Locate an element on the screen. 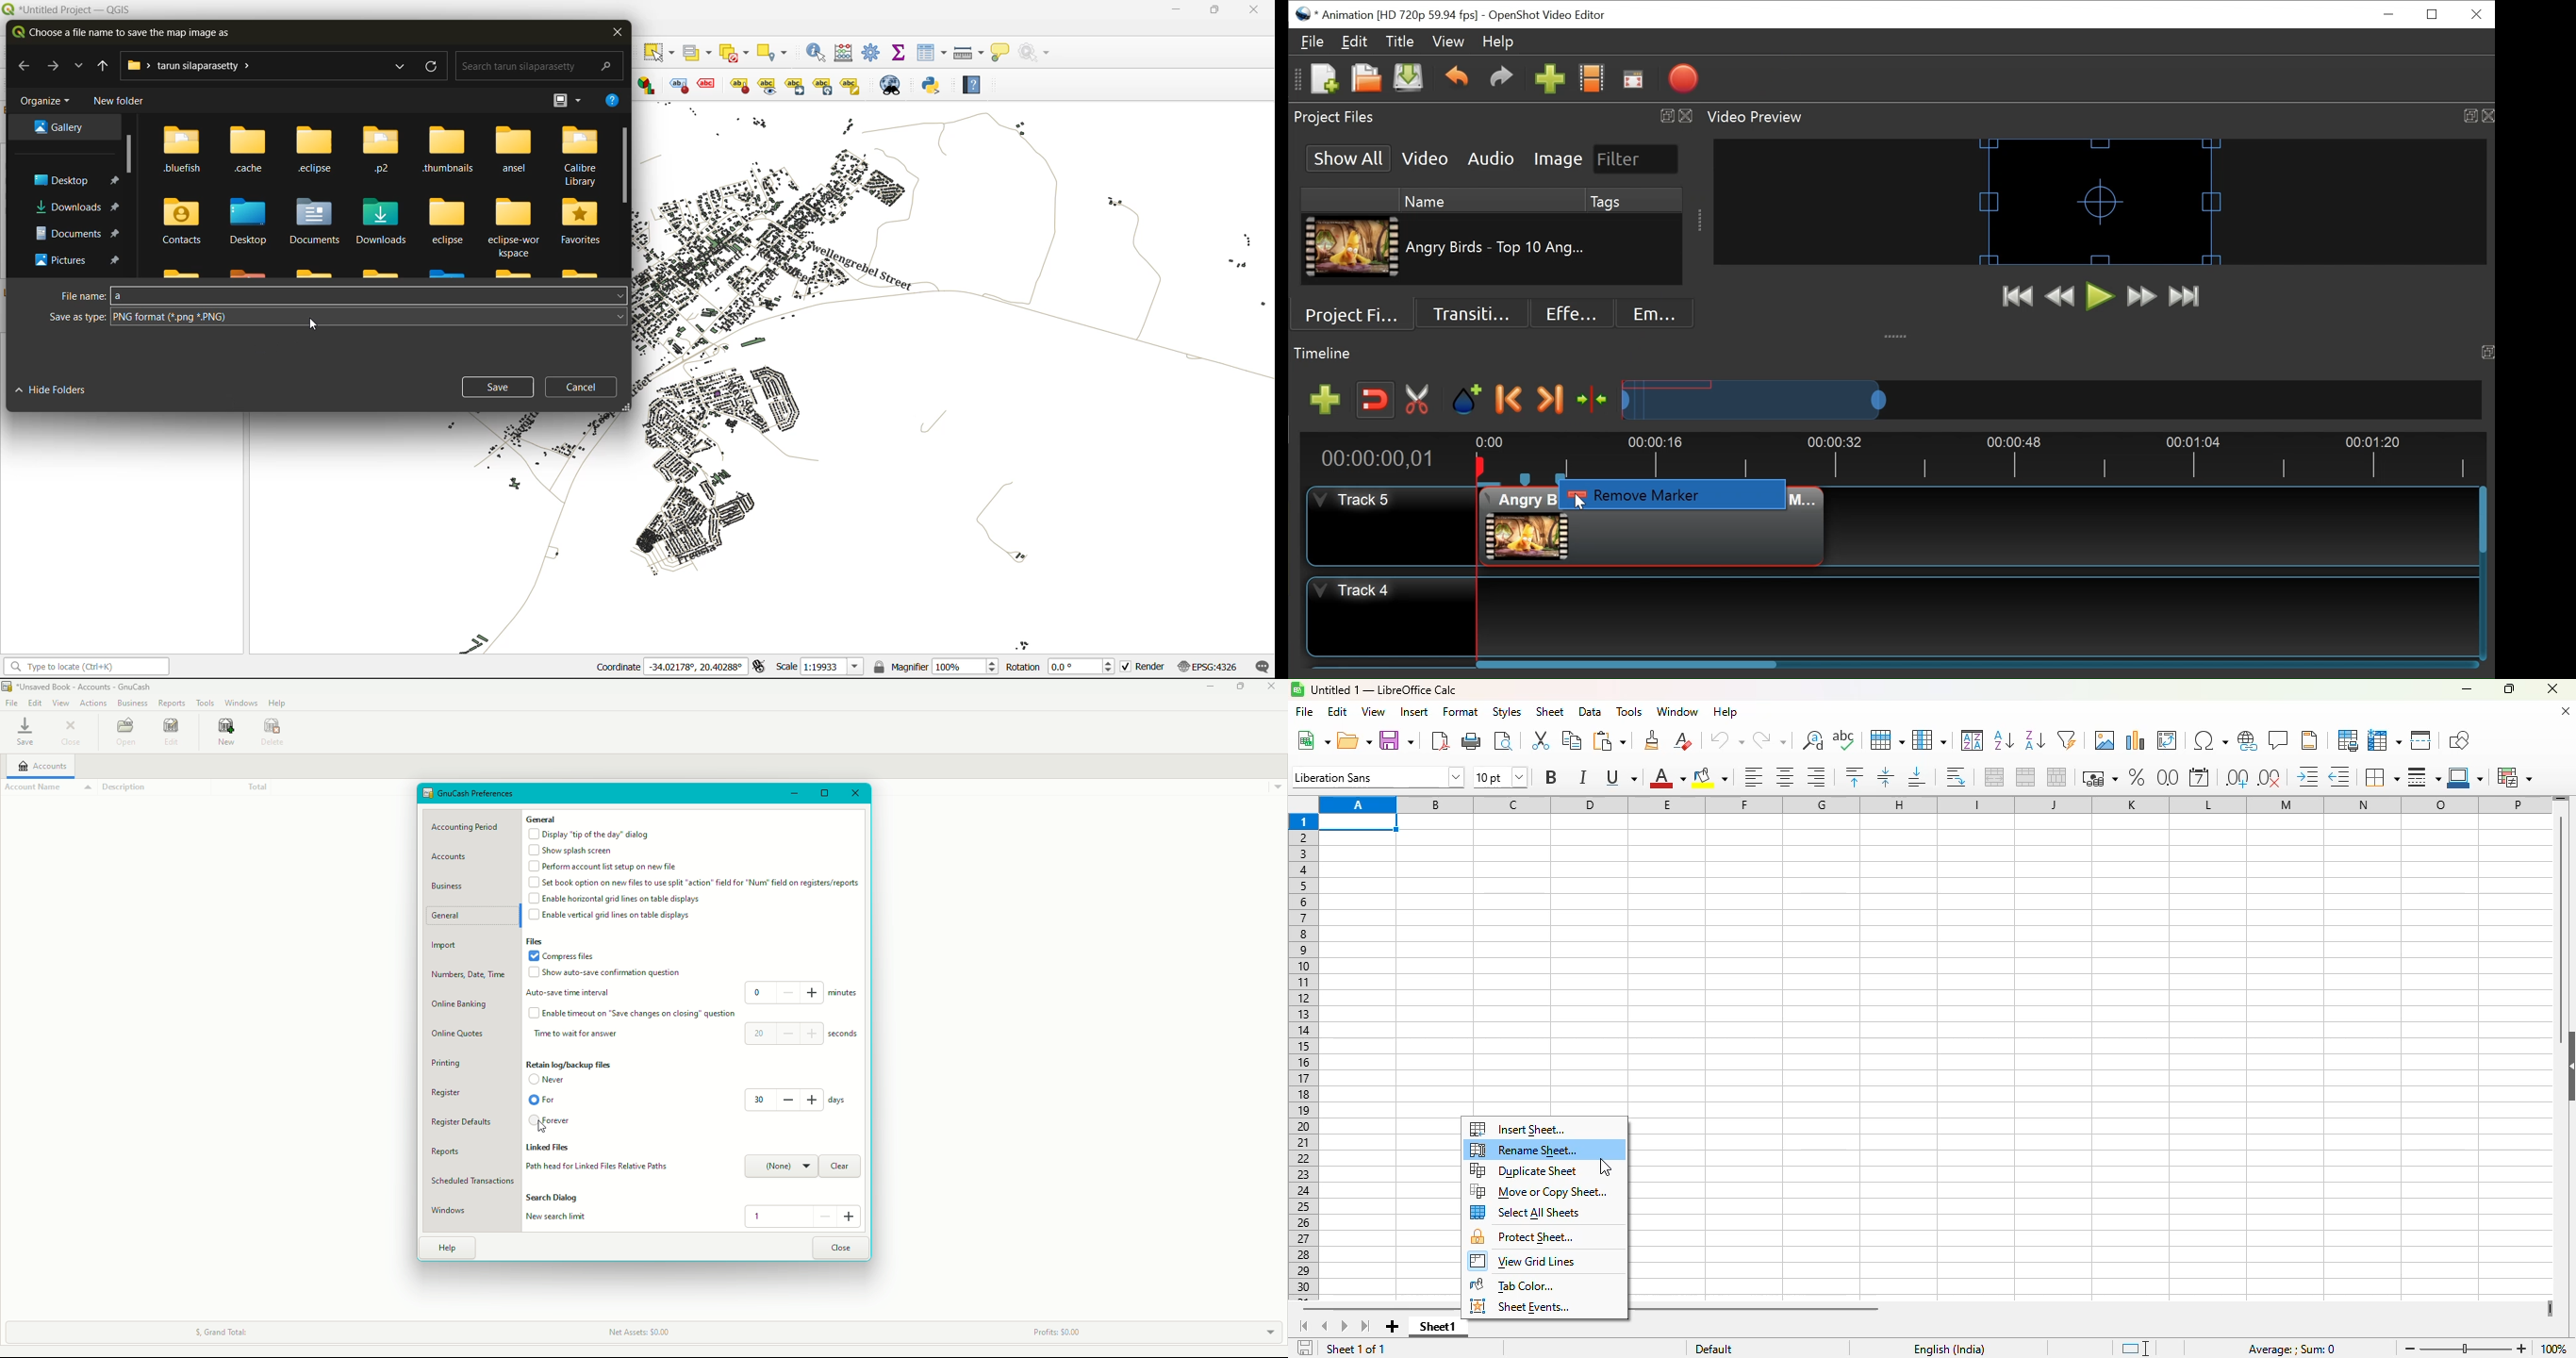  rename sheet is located at coordinates (1544, 1150).